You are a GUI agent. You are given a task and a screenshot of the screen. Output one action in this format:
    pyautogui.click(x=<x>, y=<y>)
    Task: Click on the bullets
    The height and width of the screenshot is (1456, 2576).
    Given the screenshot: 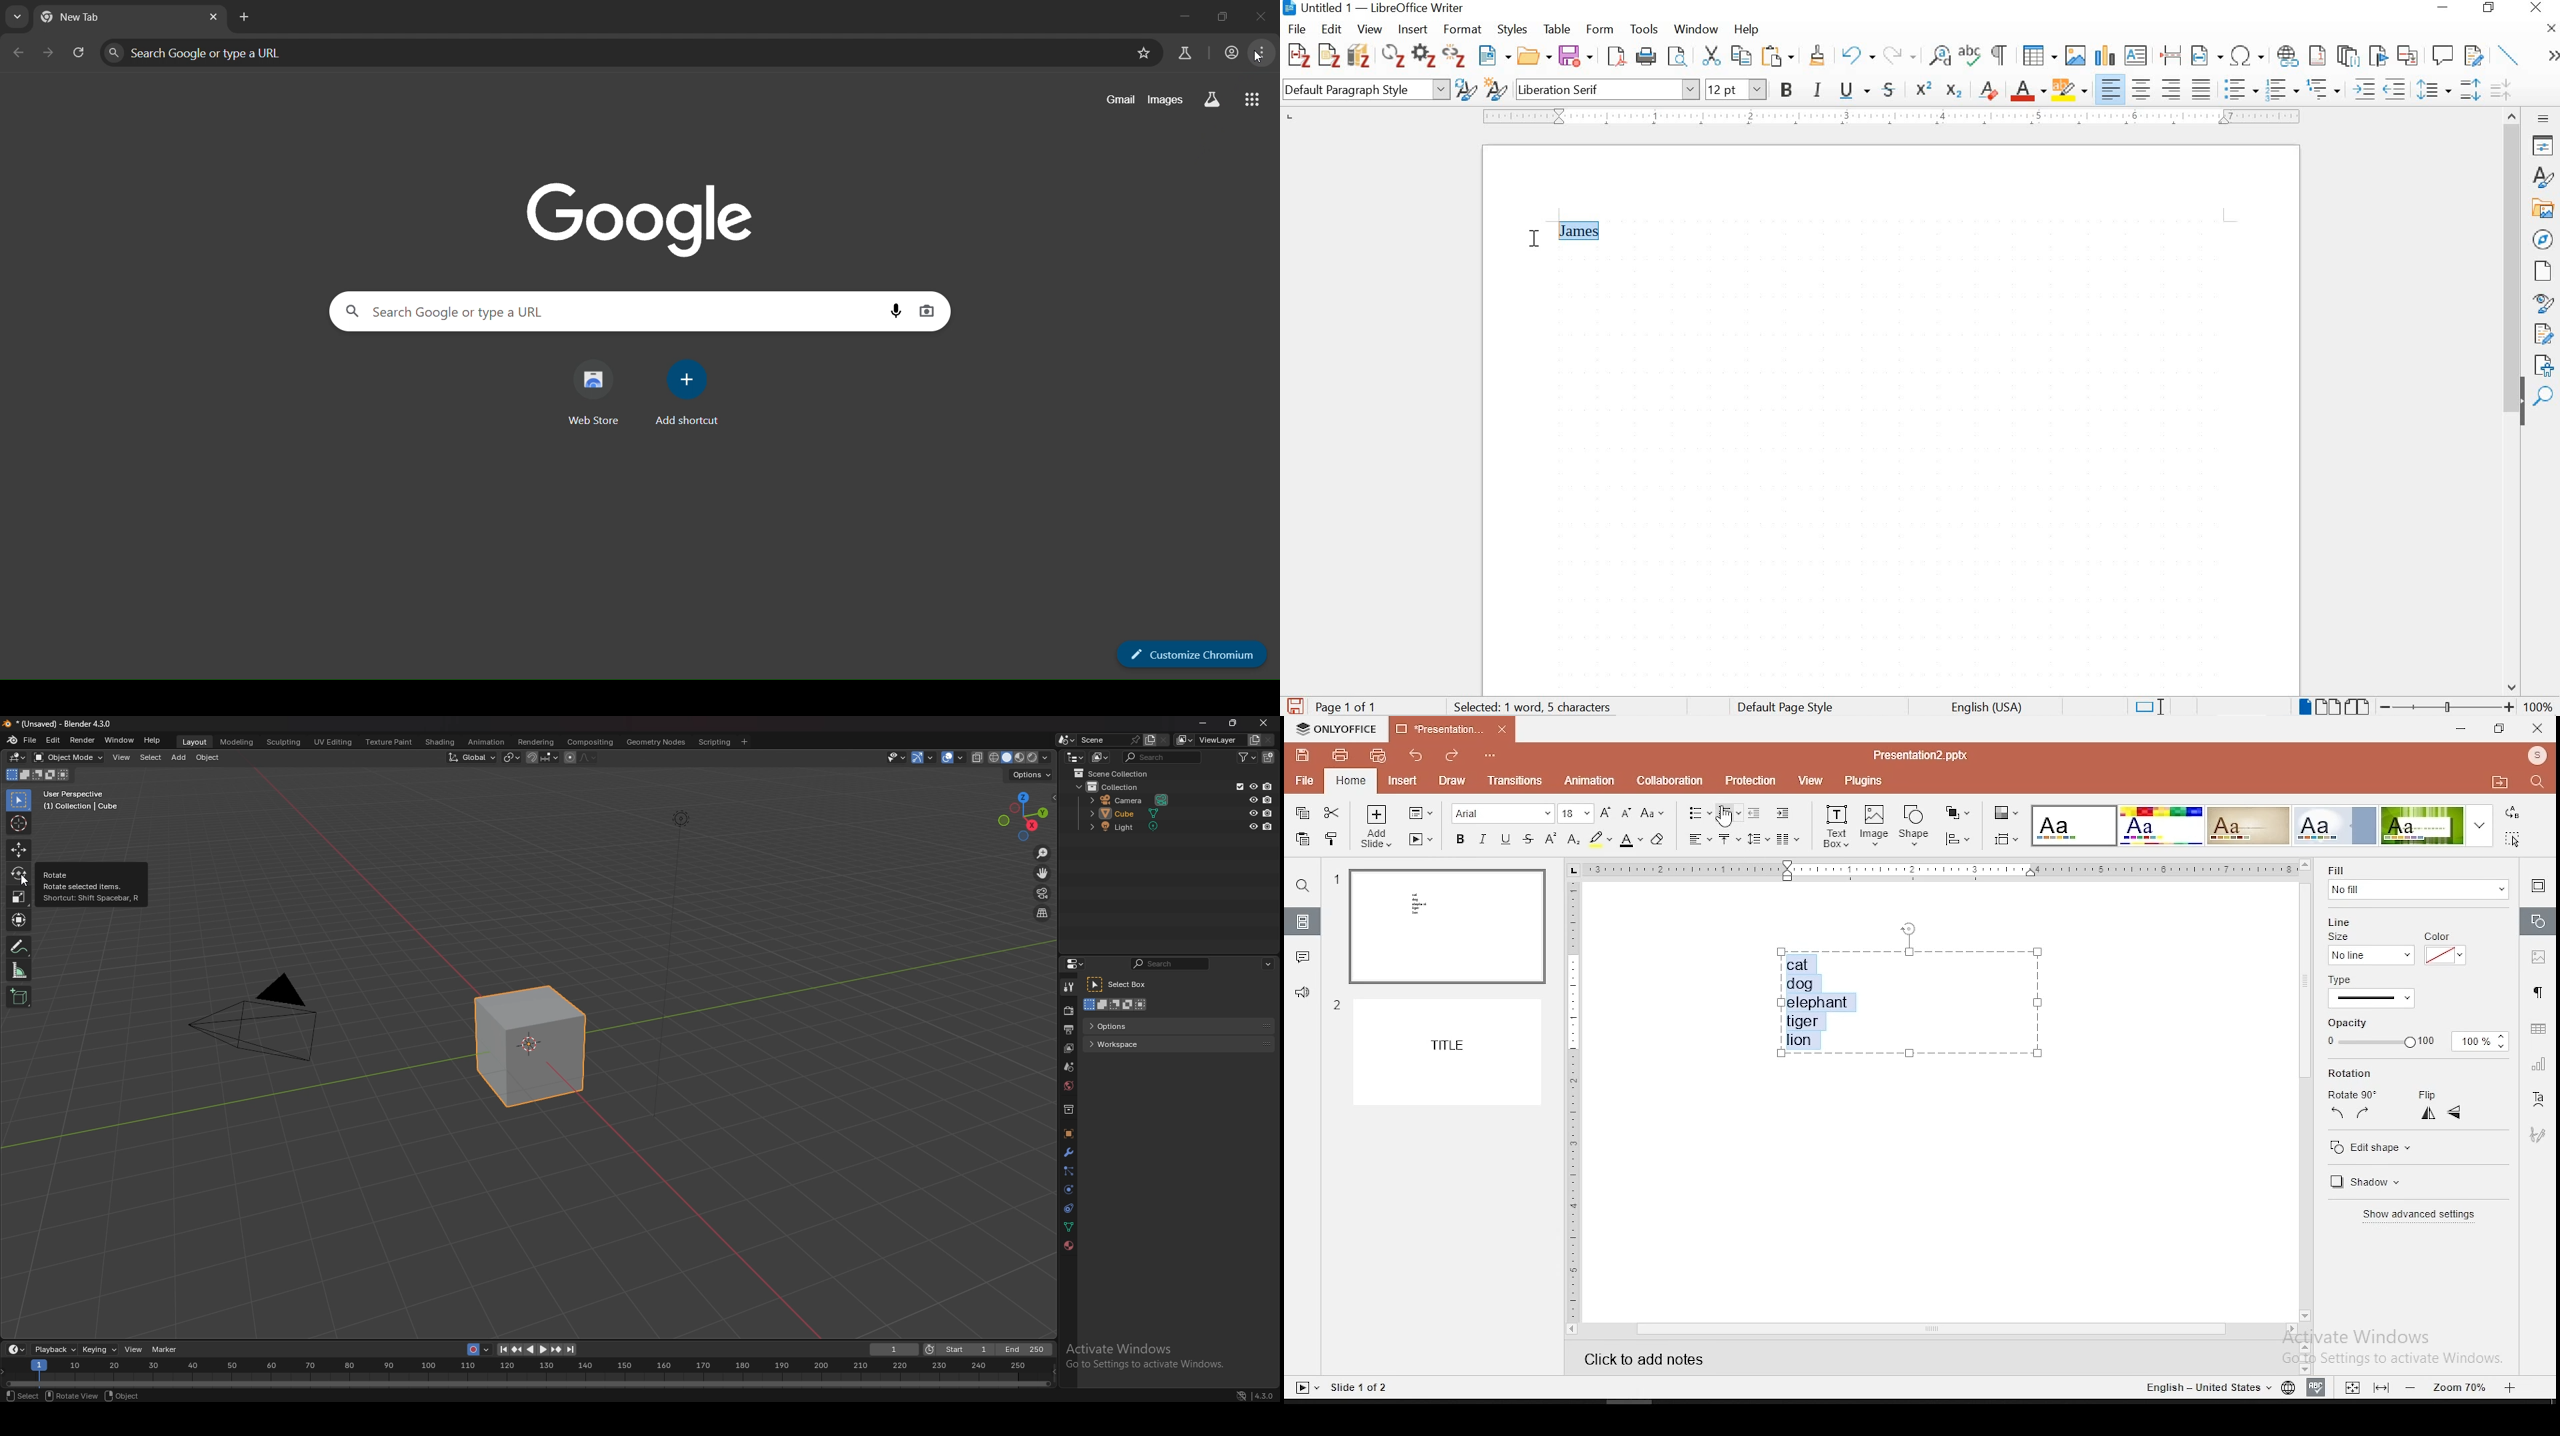 What is the action you would take?
    pyautogui.click(x=1699, y=813)
    